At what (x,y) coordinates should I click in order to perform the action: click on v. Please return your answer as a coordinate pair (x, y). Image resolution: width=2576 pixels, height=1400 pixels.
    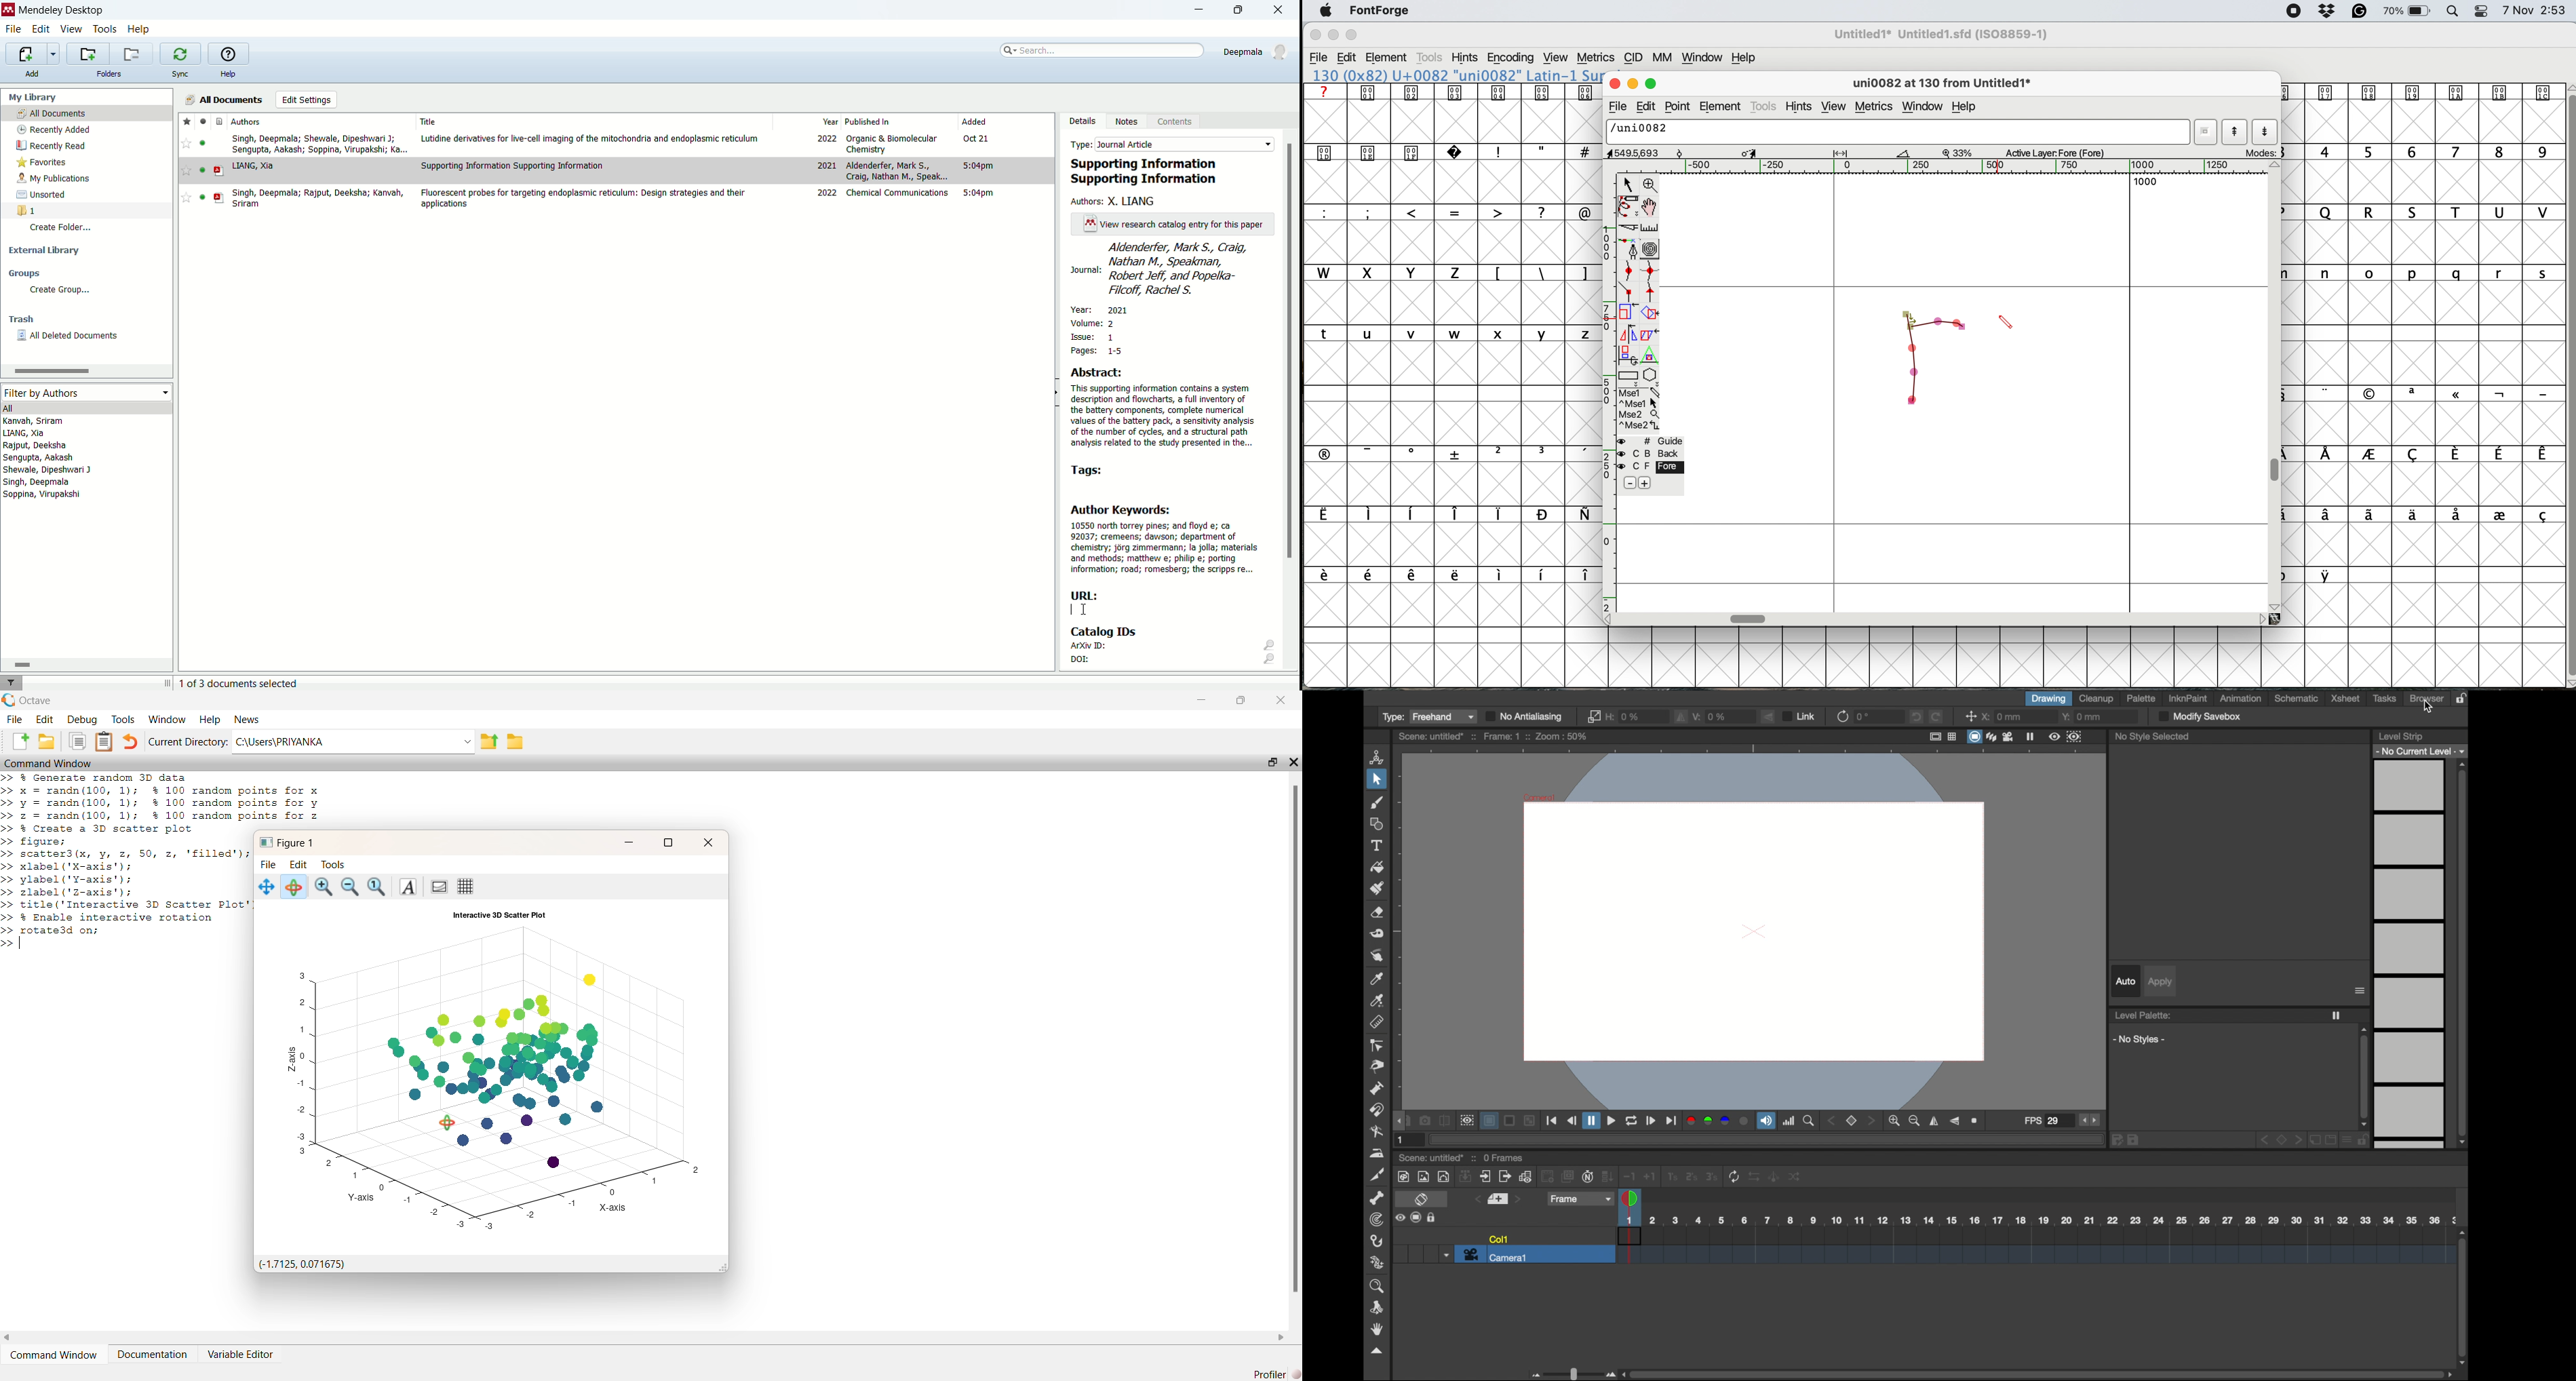
    Looking at the image, I should click on (1711, 716).